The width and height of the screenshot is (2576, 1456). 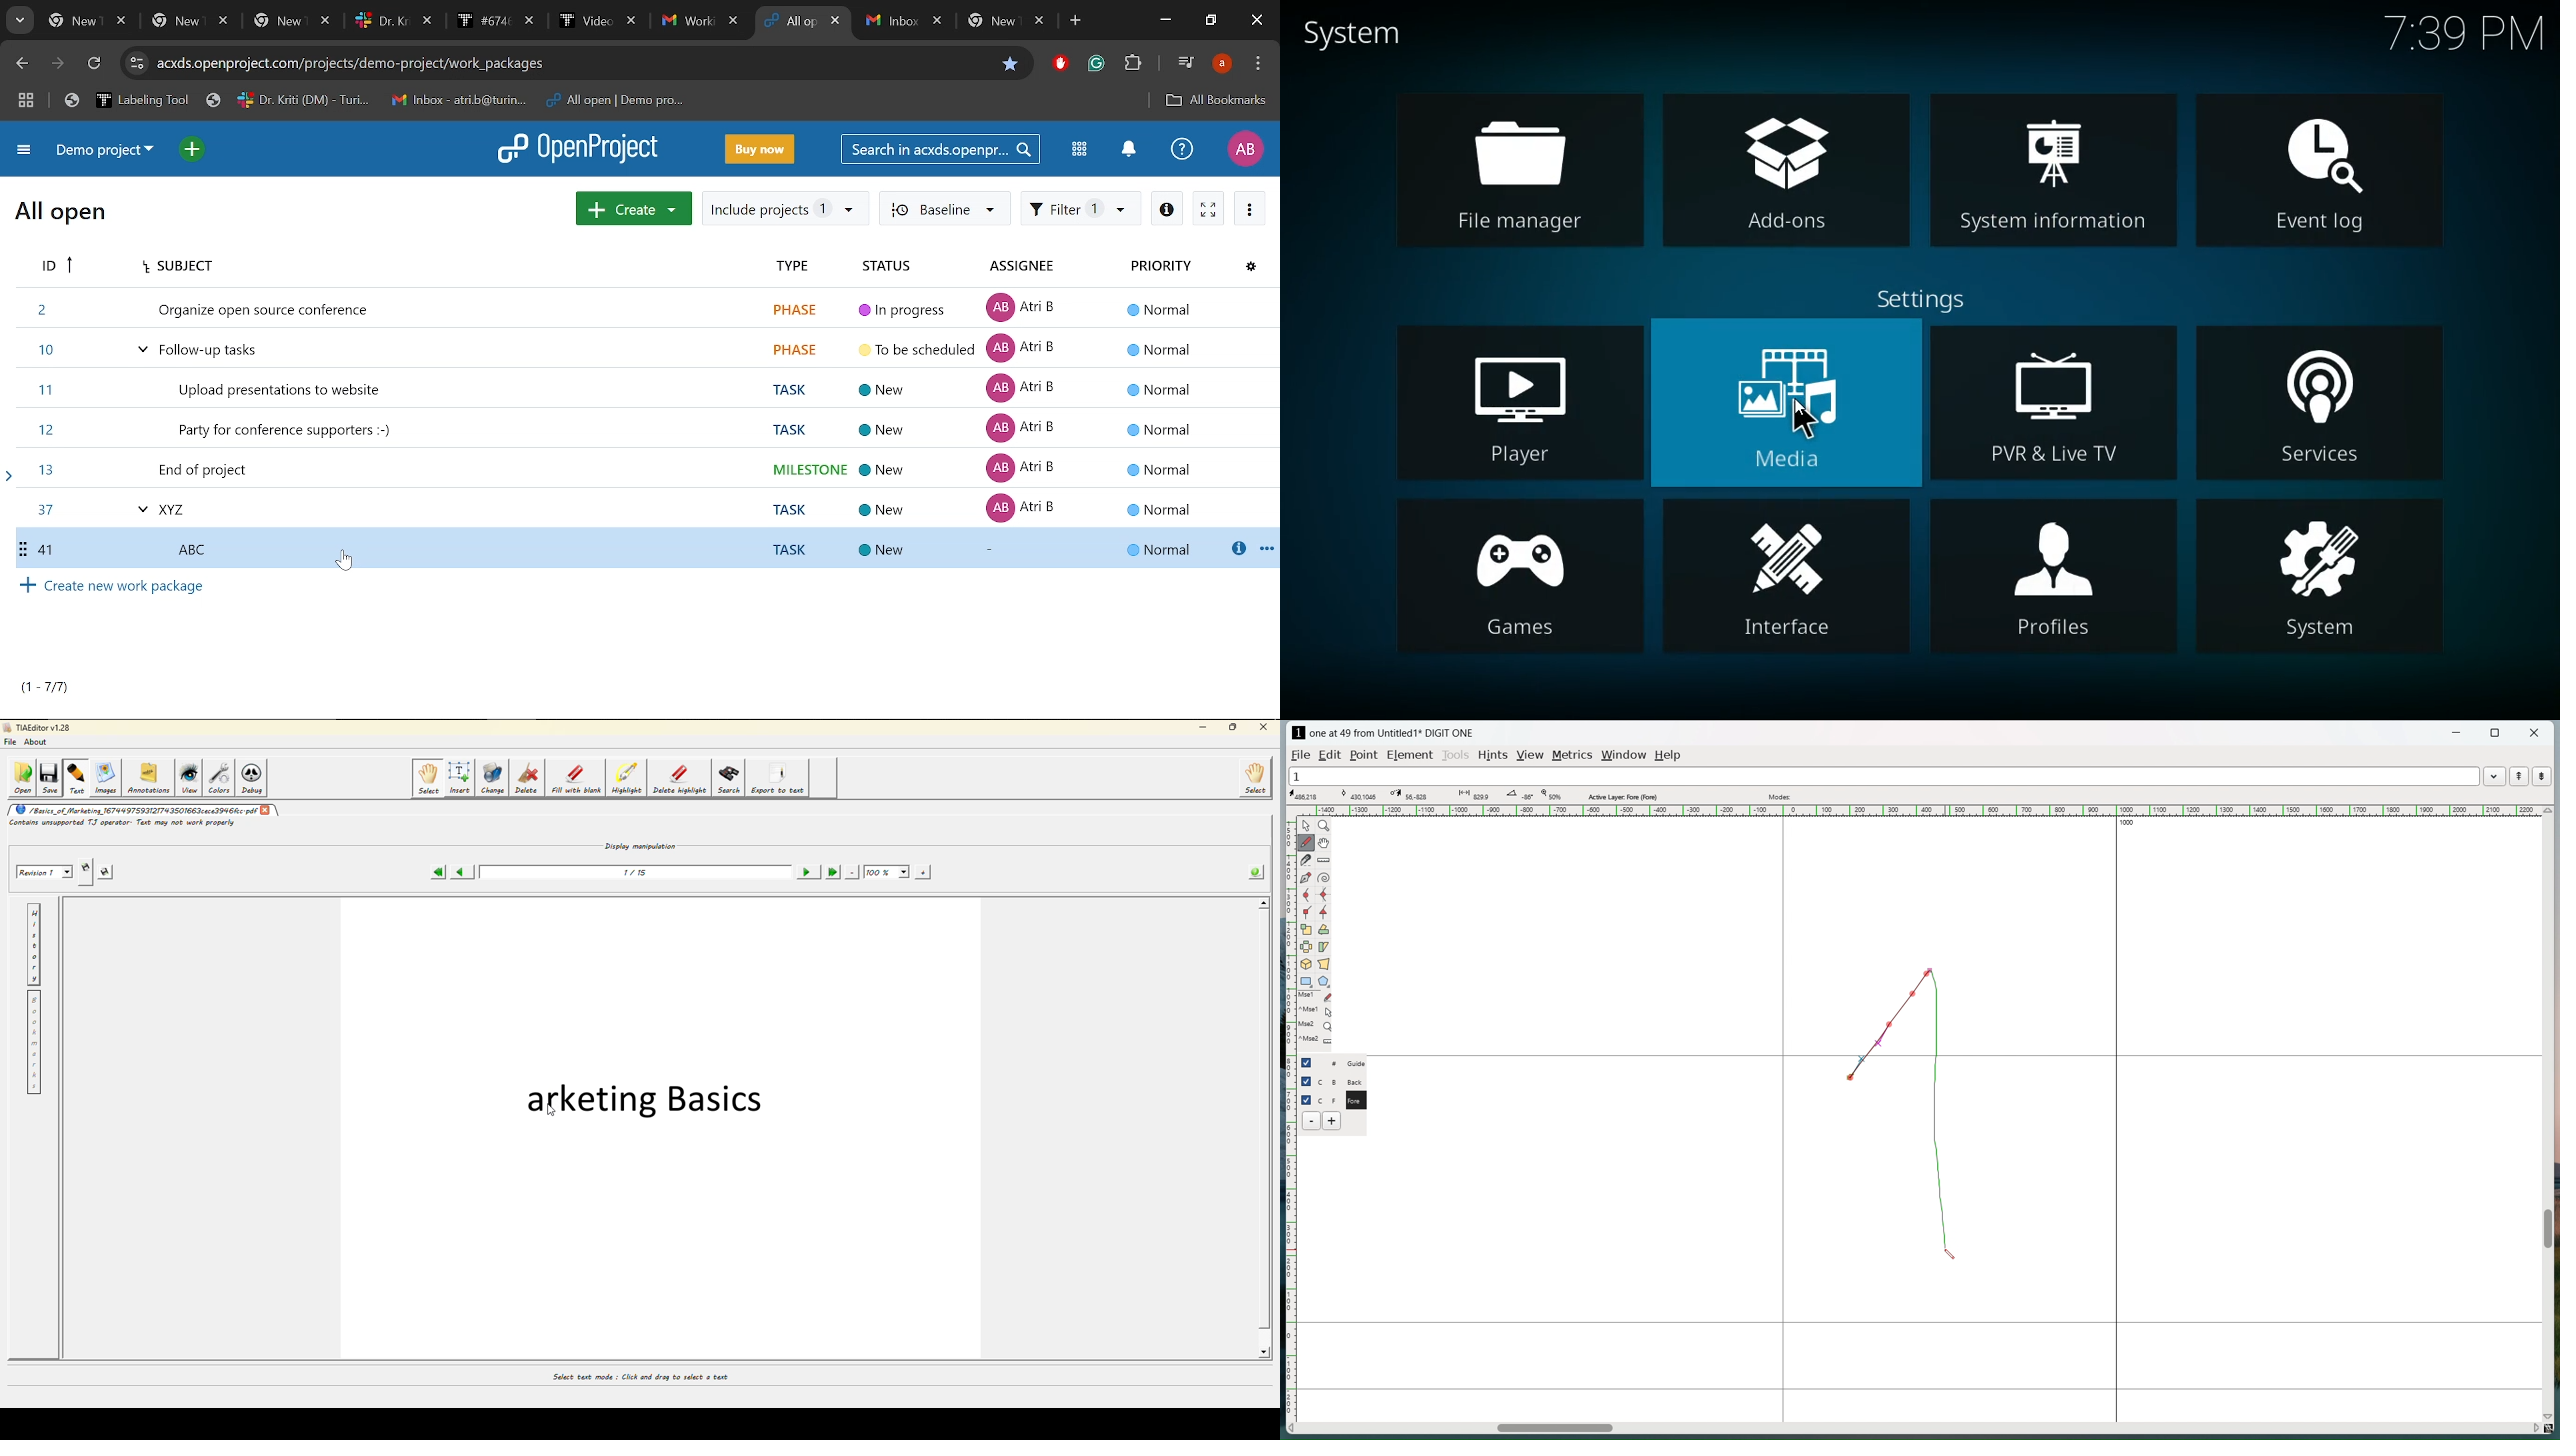 What do you see at coordinates (1781, 797) in the screenshot?
I see `modes` at bounding box center [1781, 797].